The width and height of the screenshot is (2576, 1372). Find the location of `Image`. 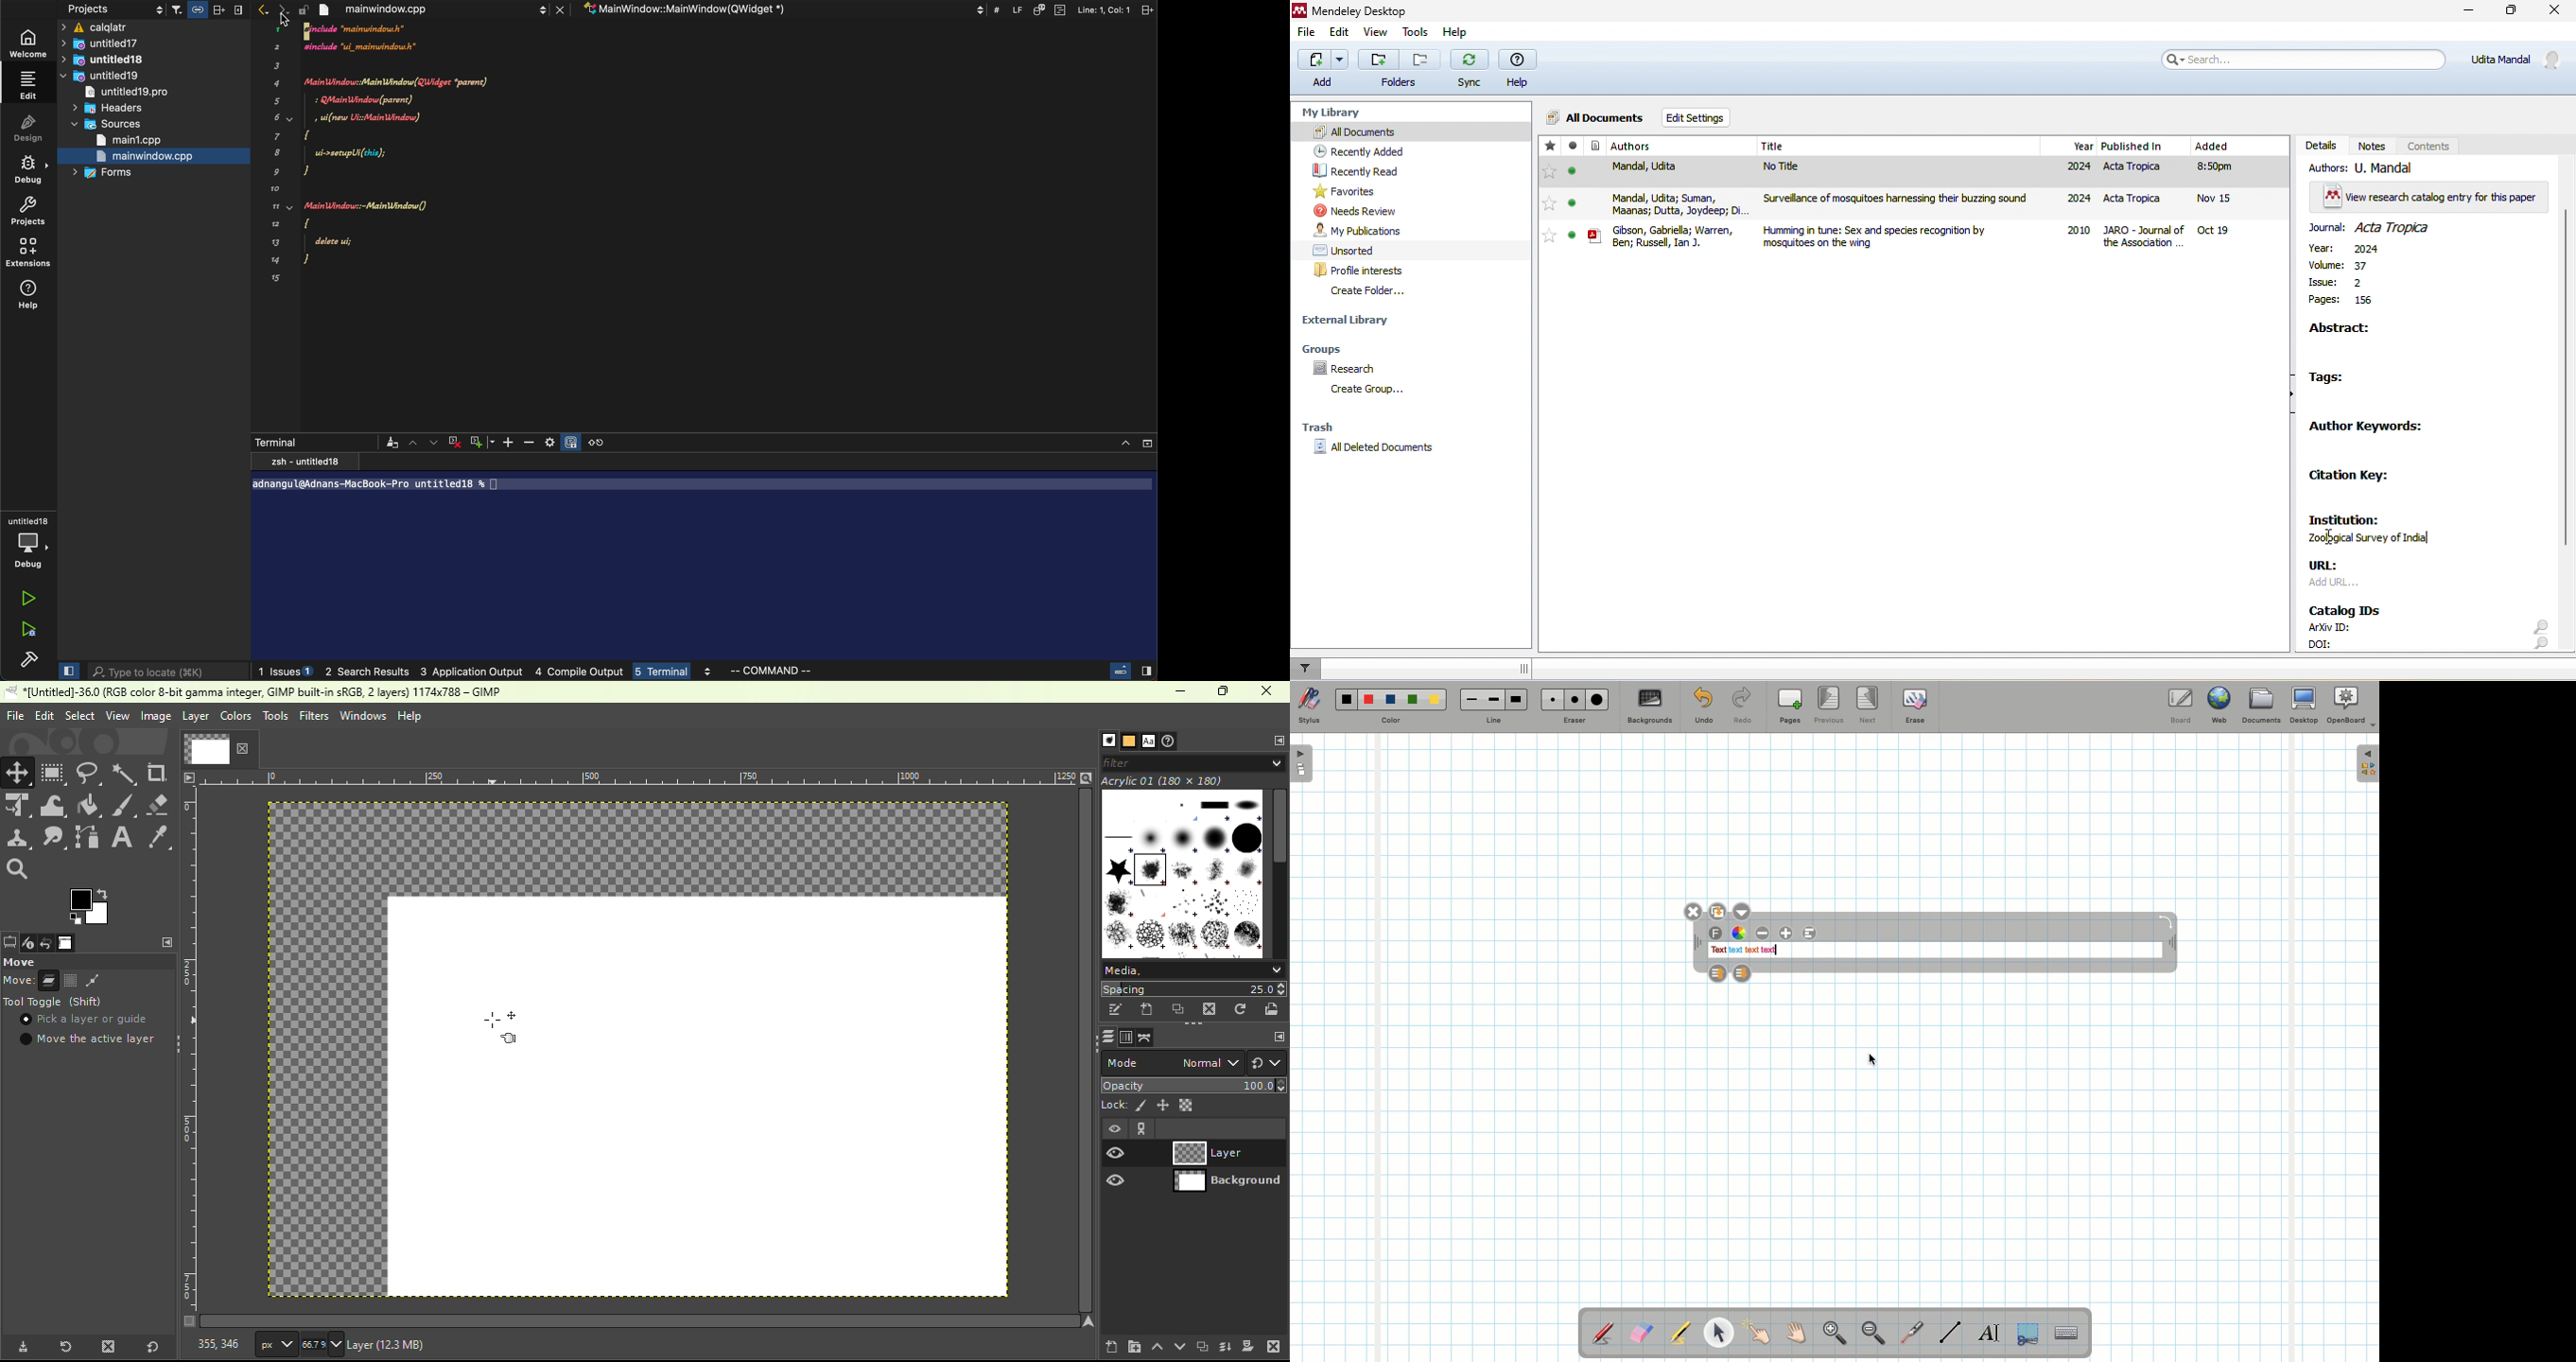

Image is located at coordinates (154, 716).